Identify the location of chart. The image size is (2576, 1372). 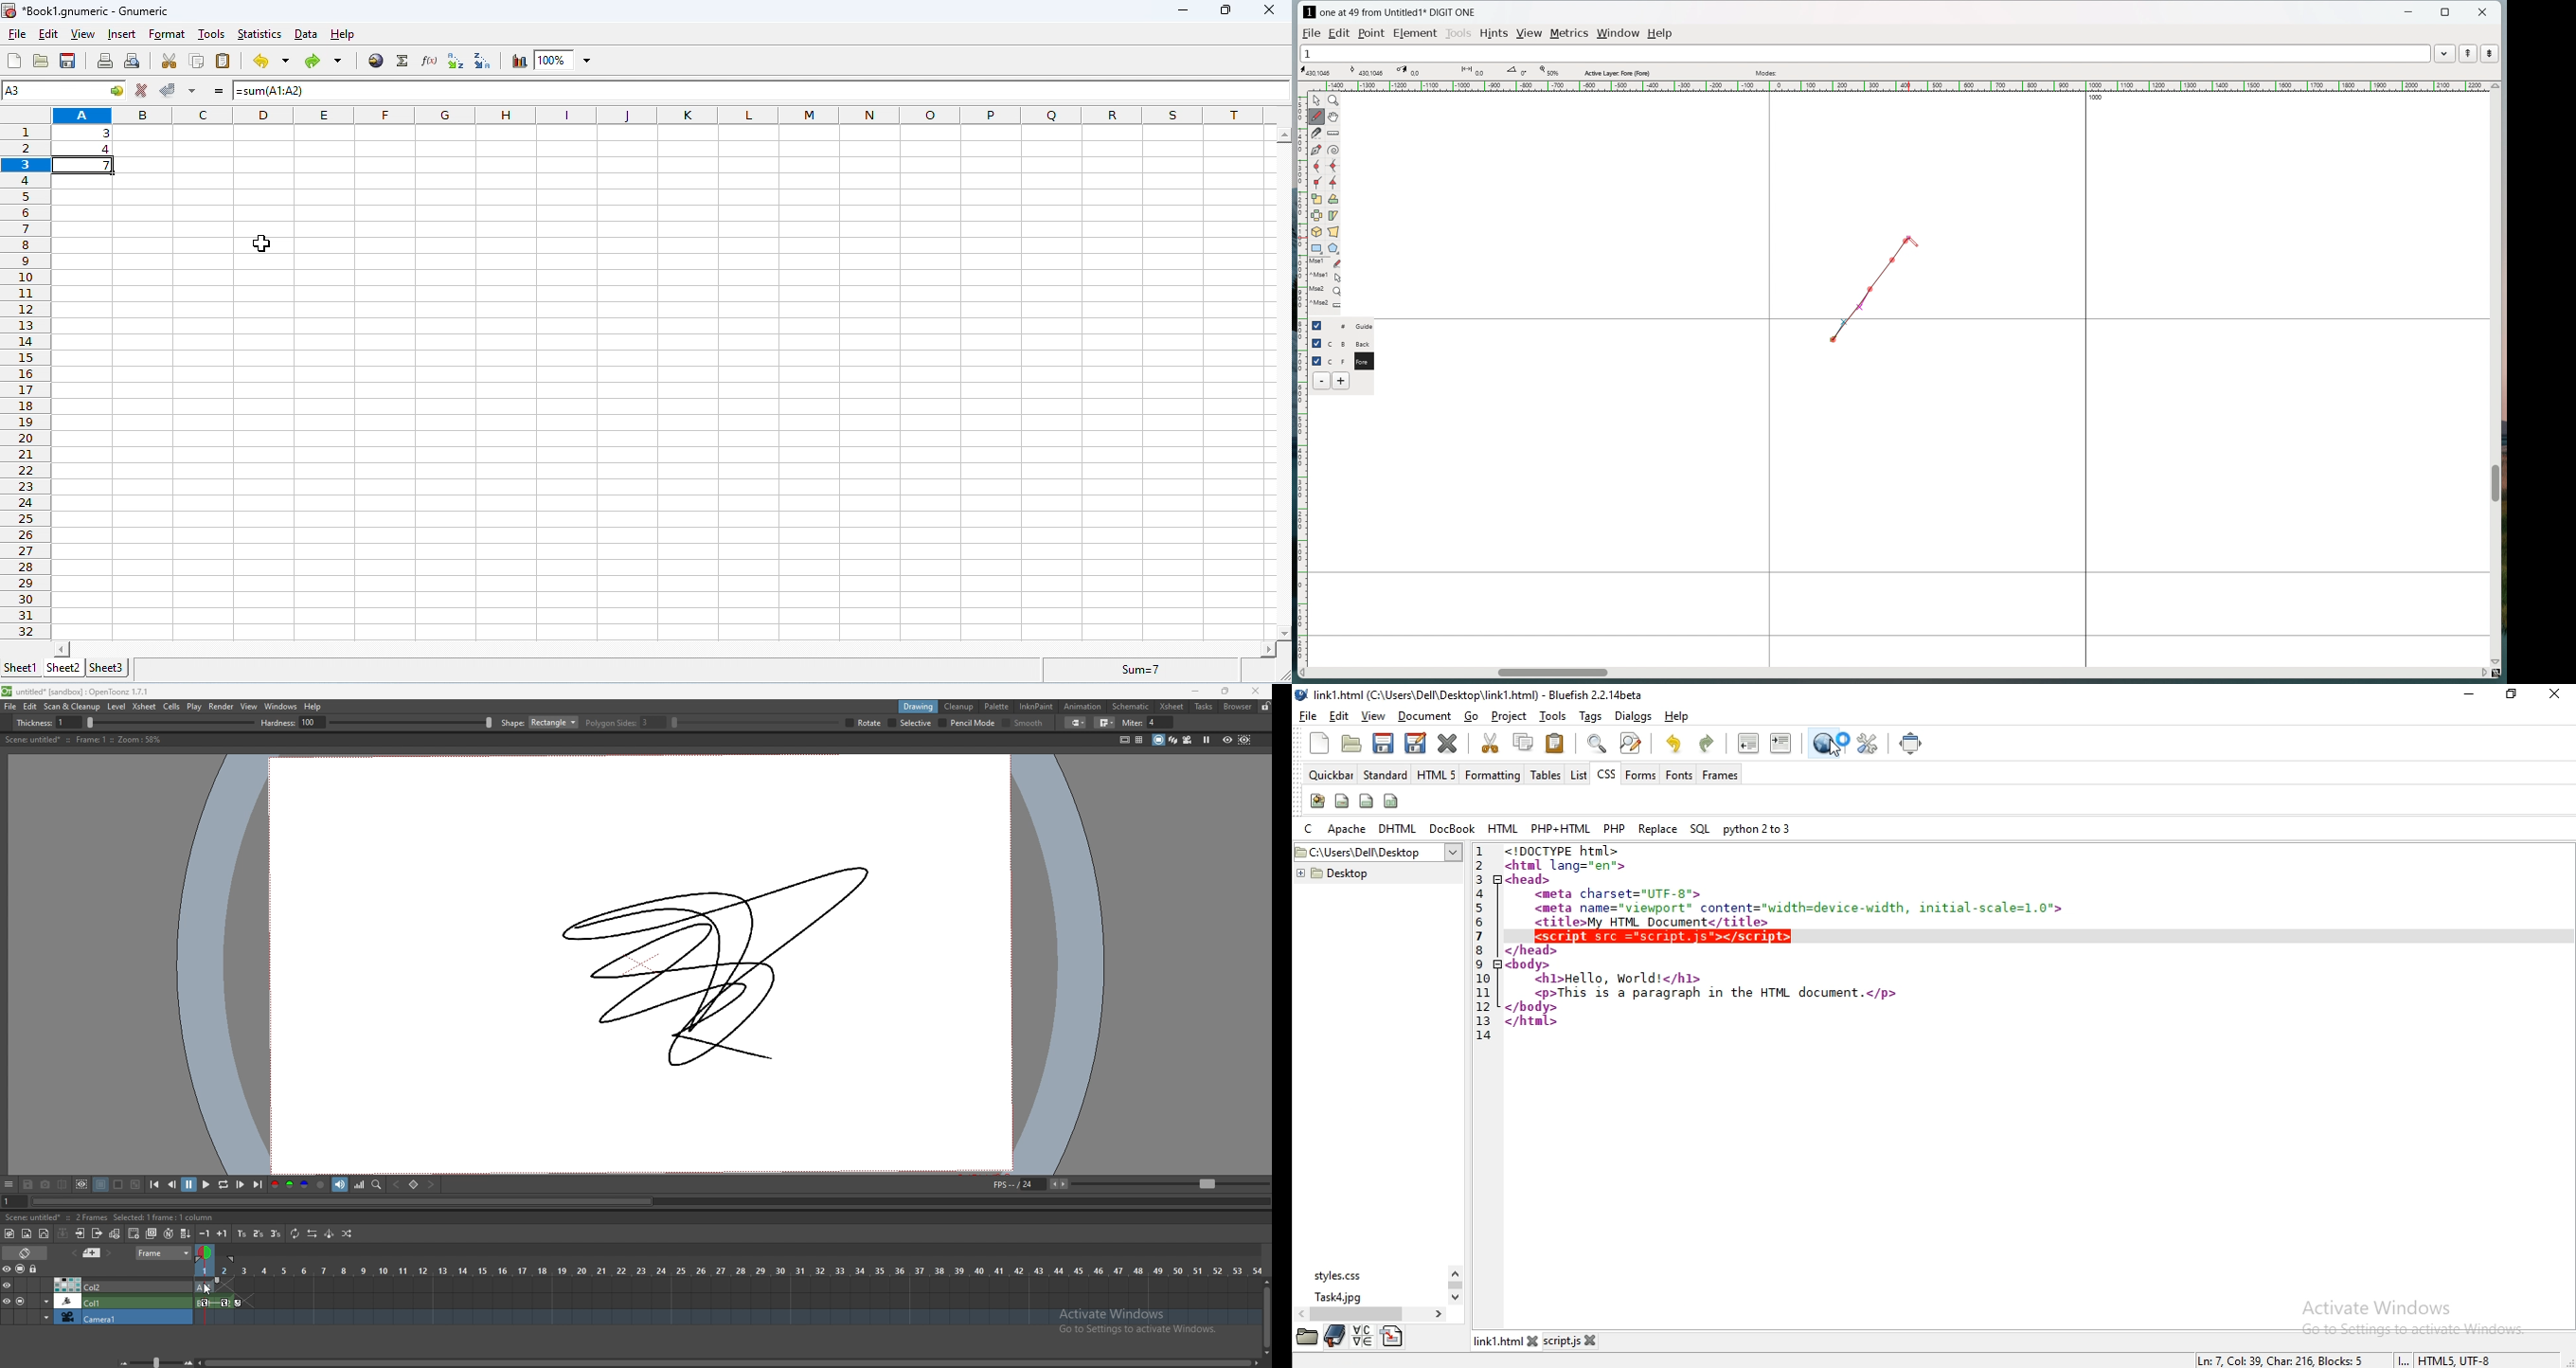
(517, 61).